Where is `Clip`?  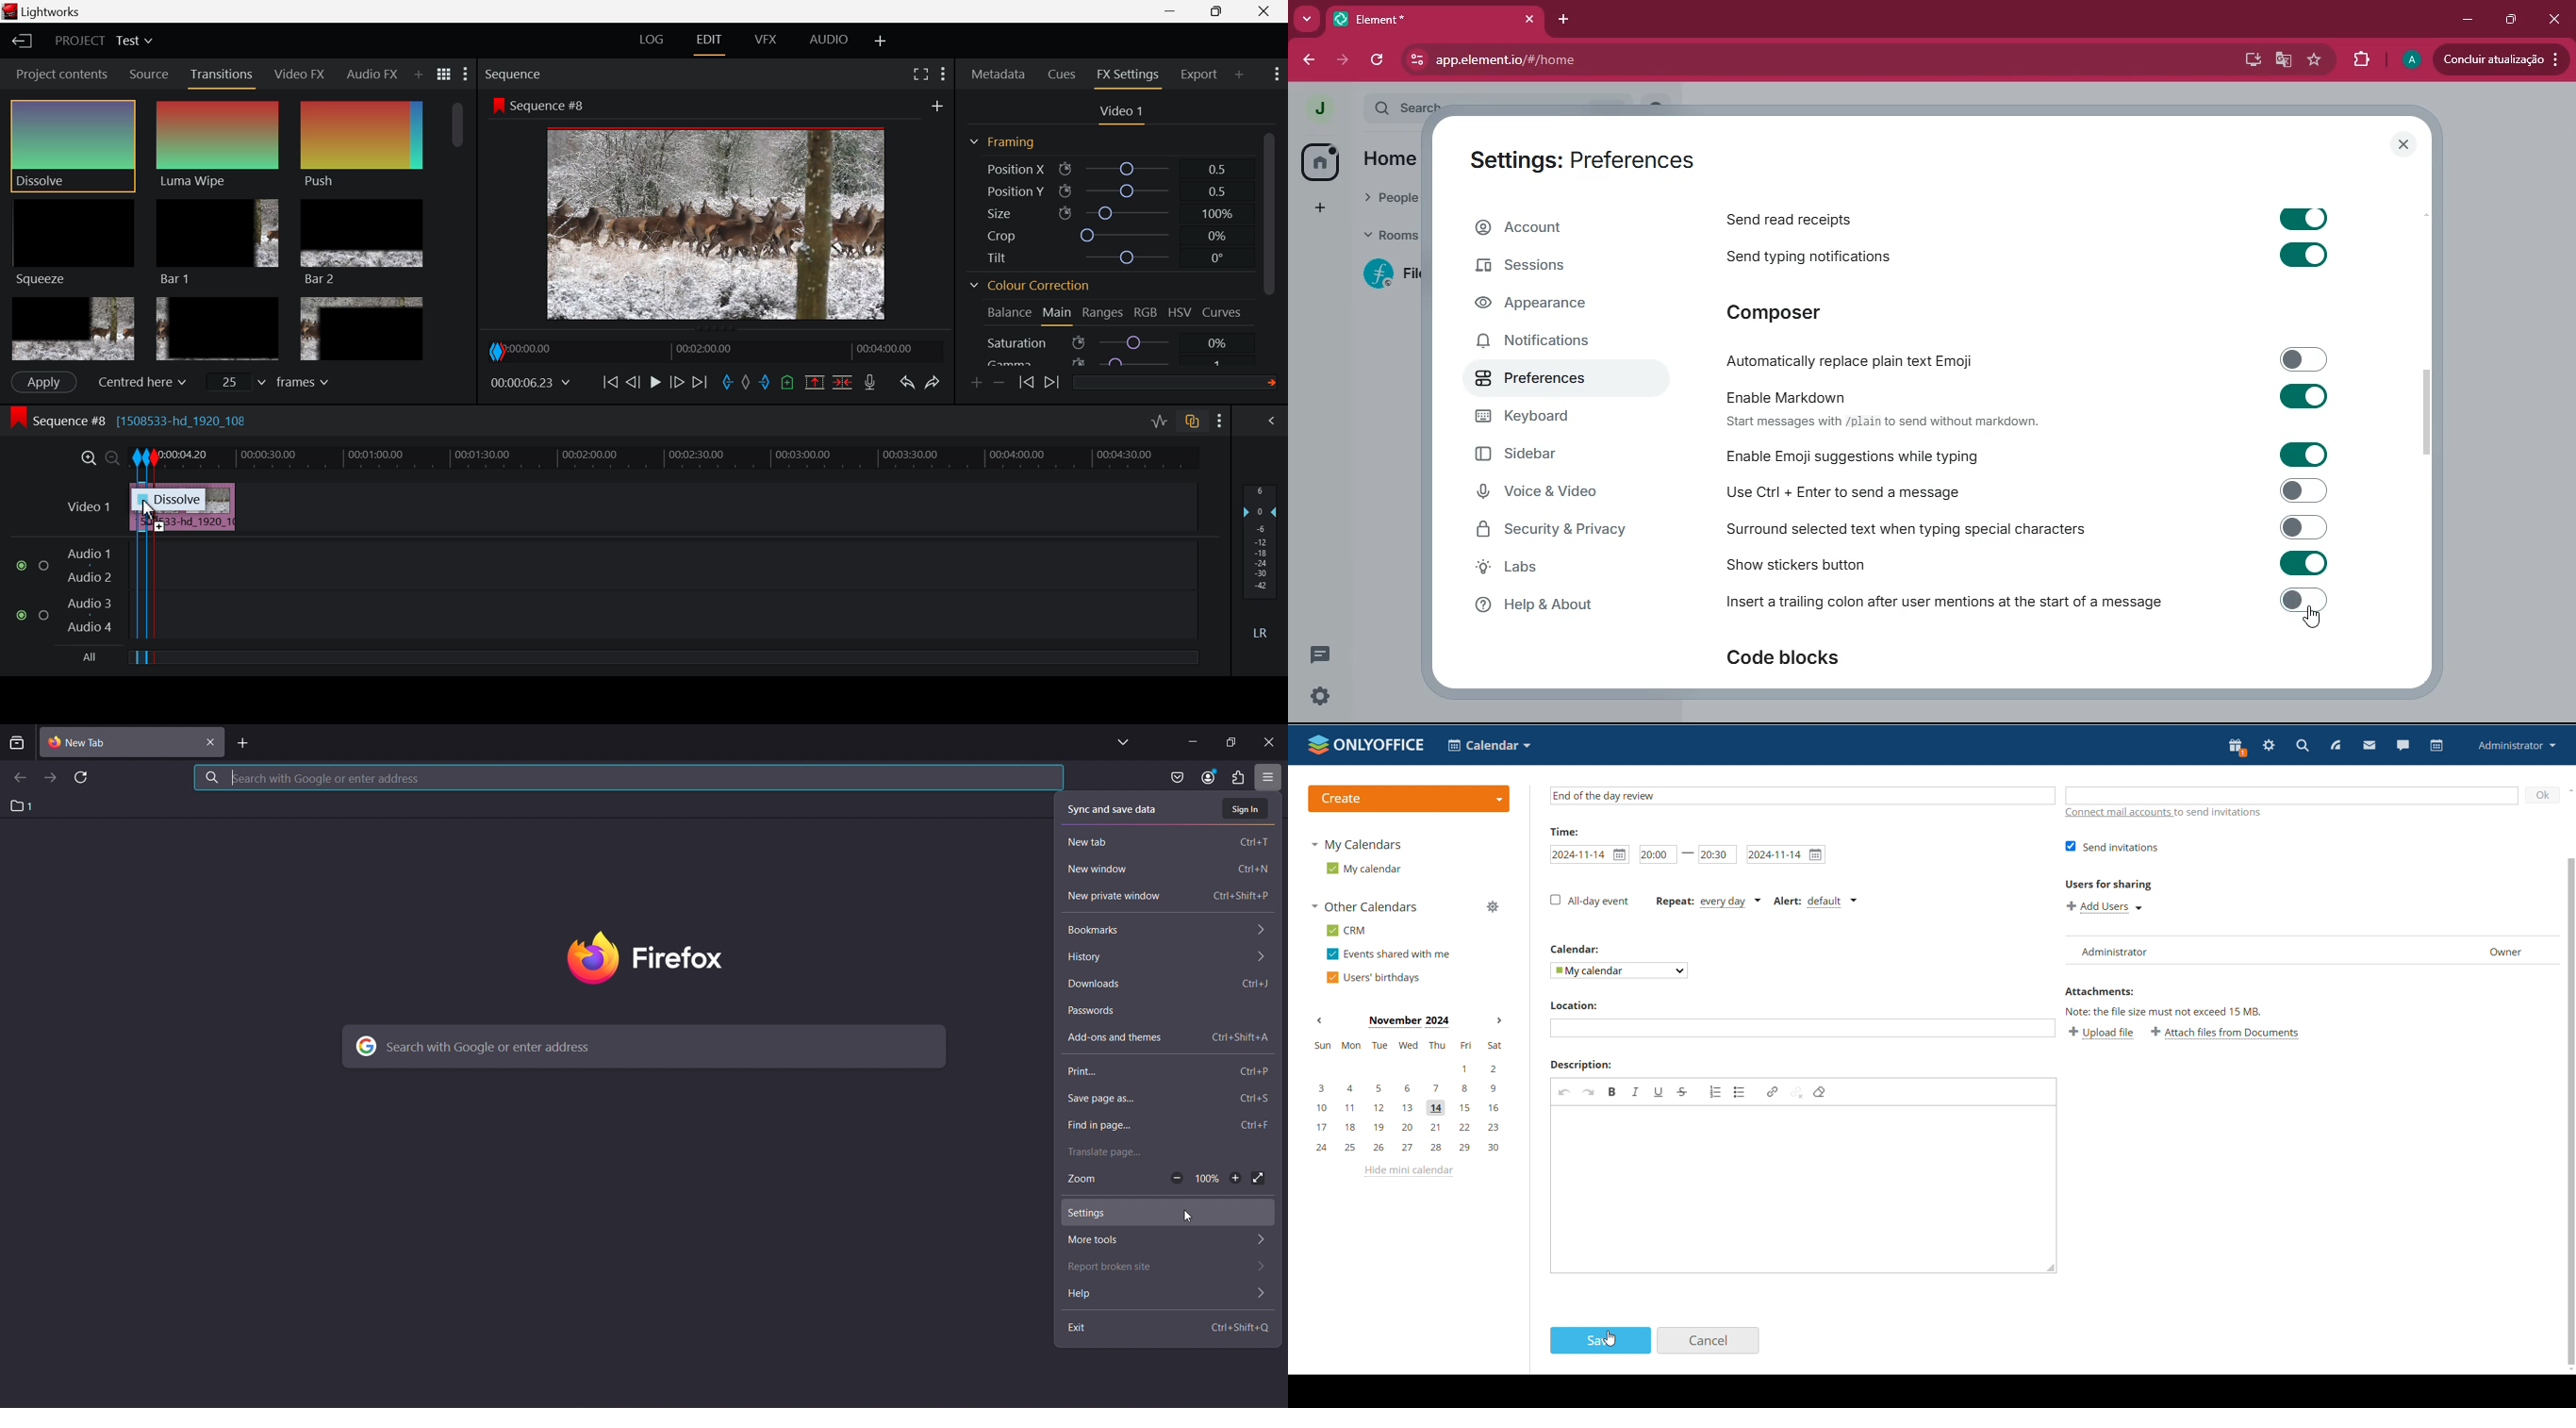
Clip is located at coordinates (210, 508).